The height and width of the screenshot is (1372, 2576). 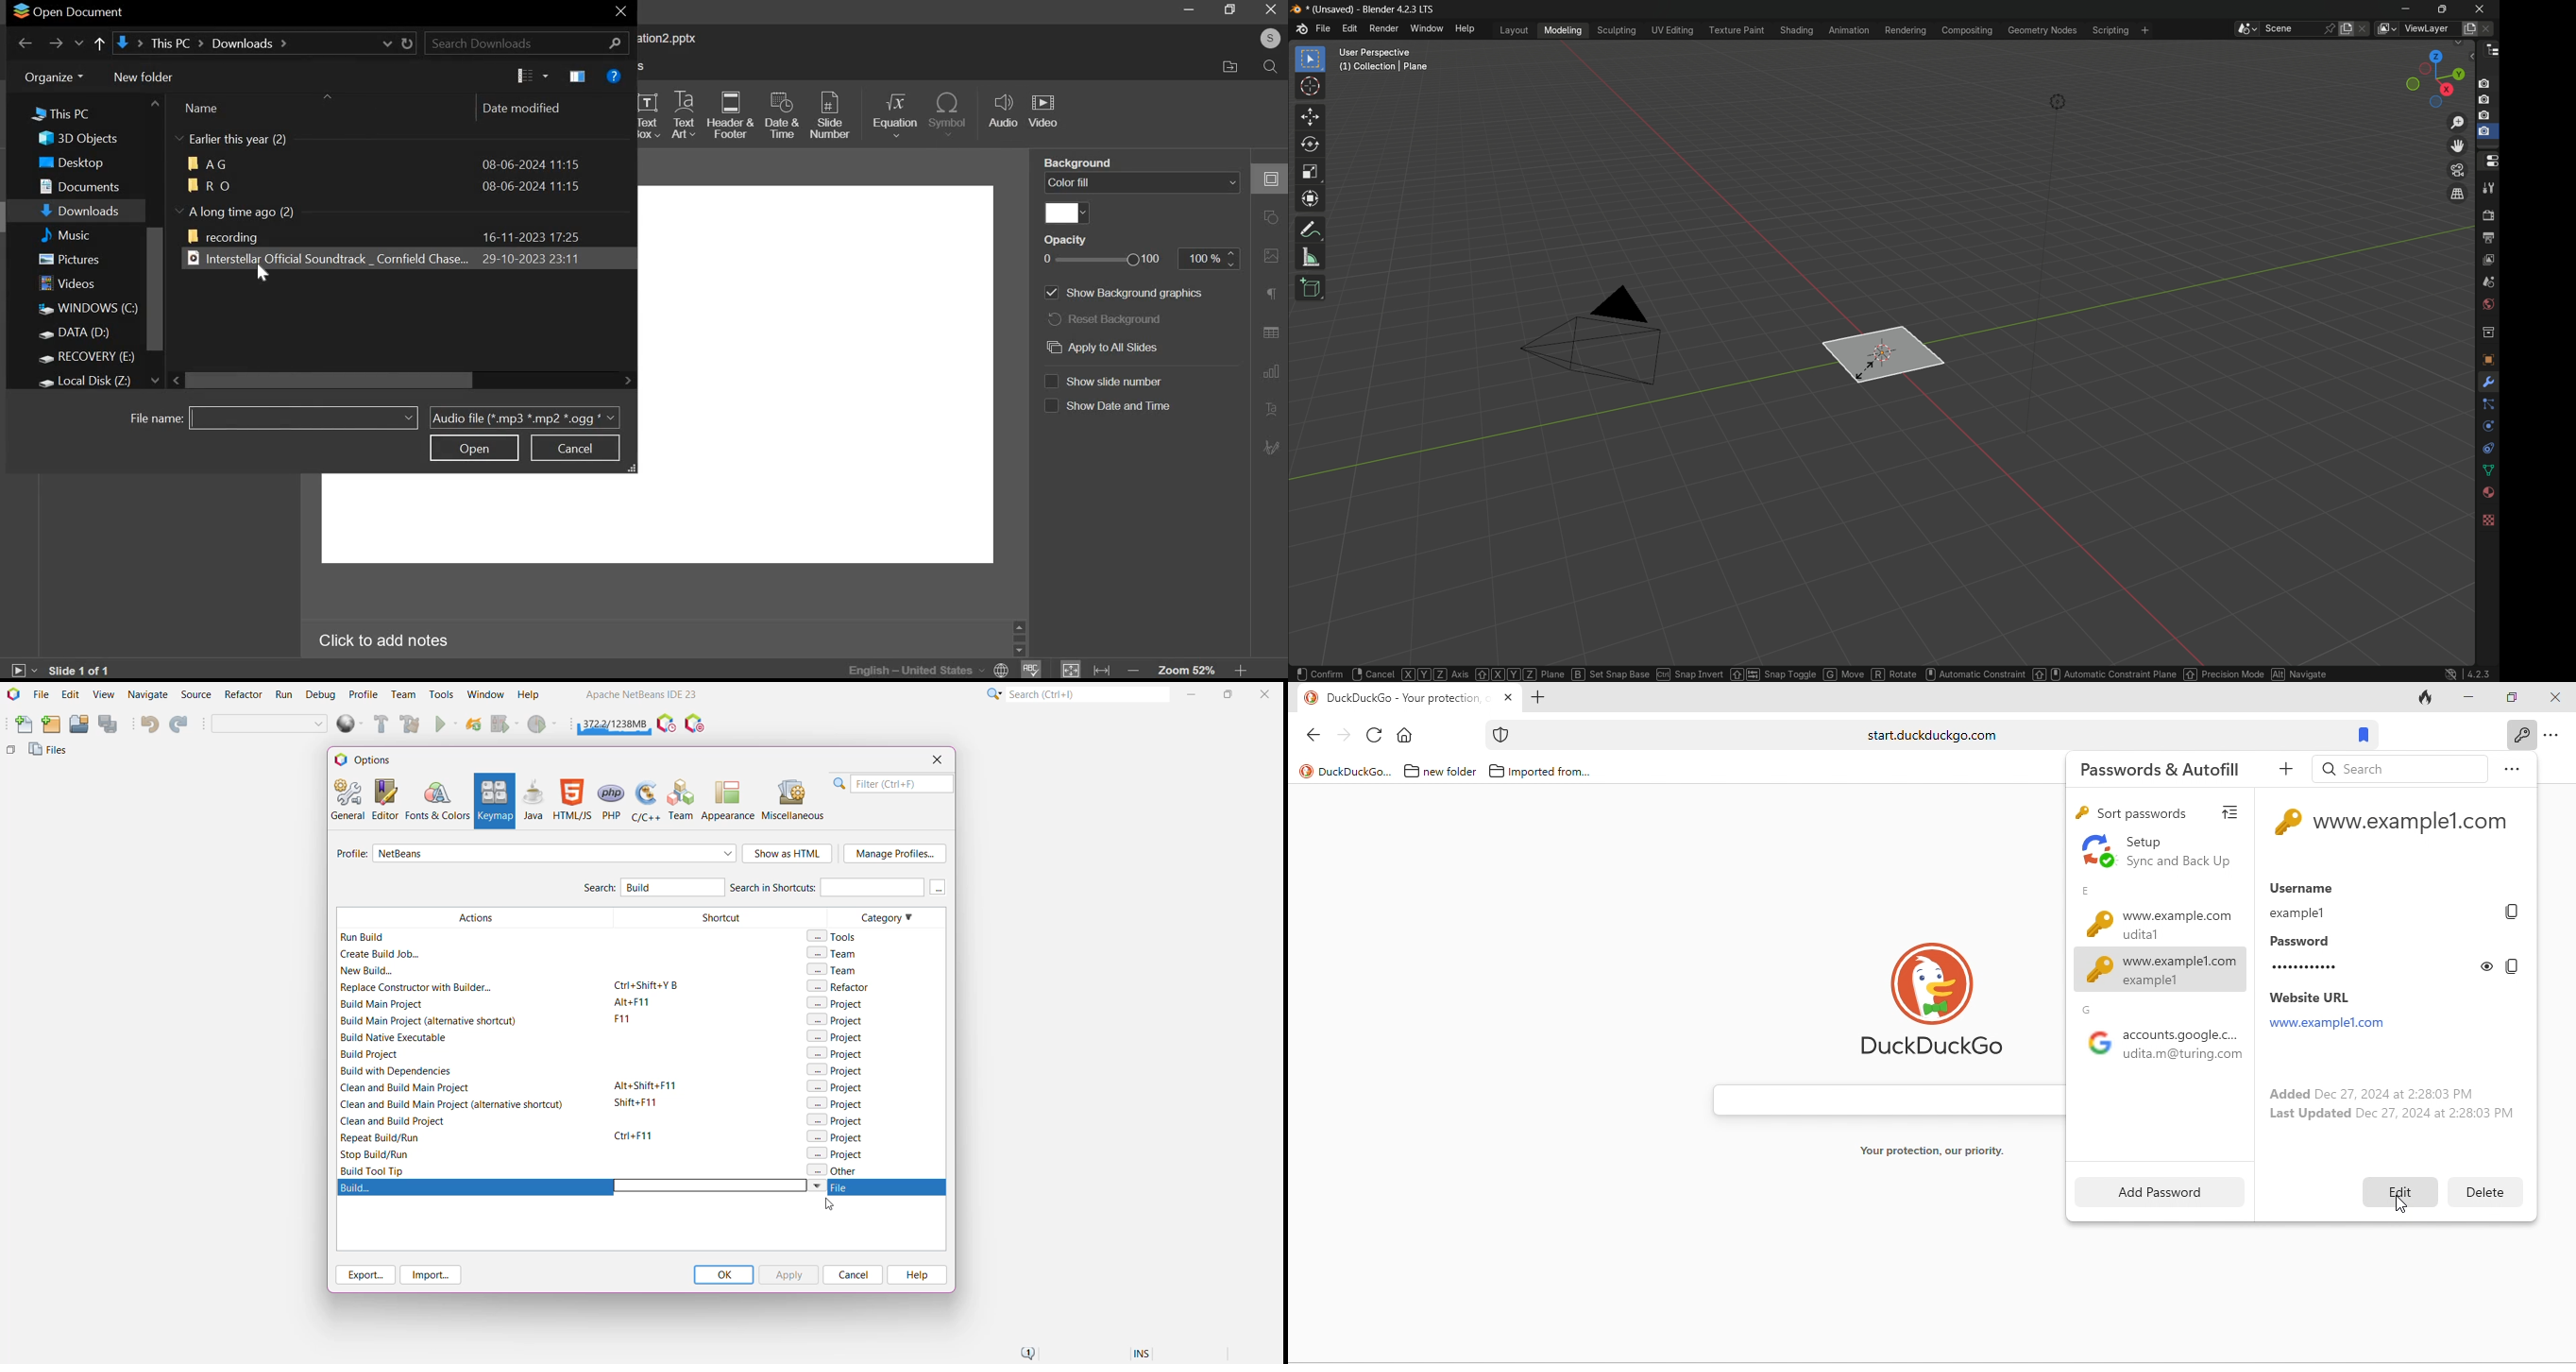 I want to click on remove view layer, so click(x=2489, y=30).